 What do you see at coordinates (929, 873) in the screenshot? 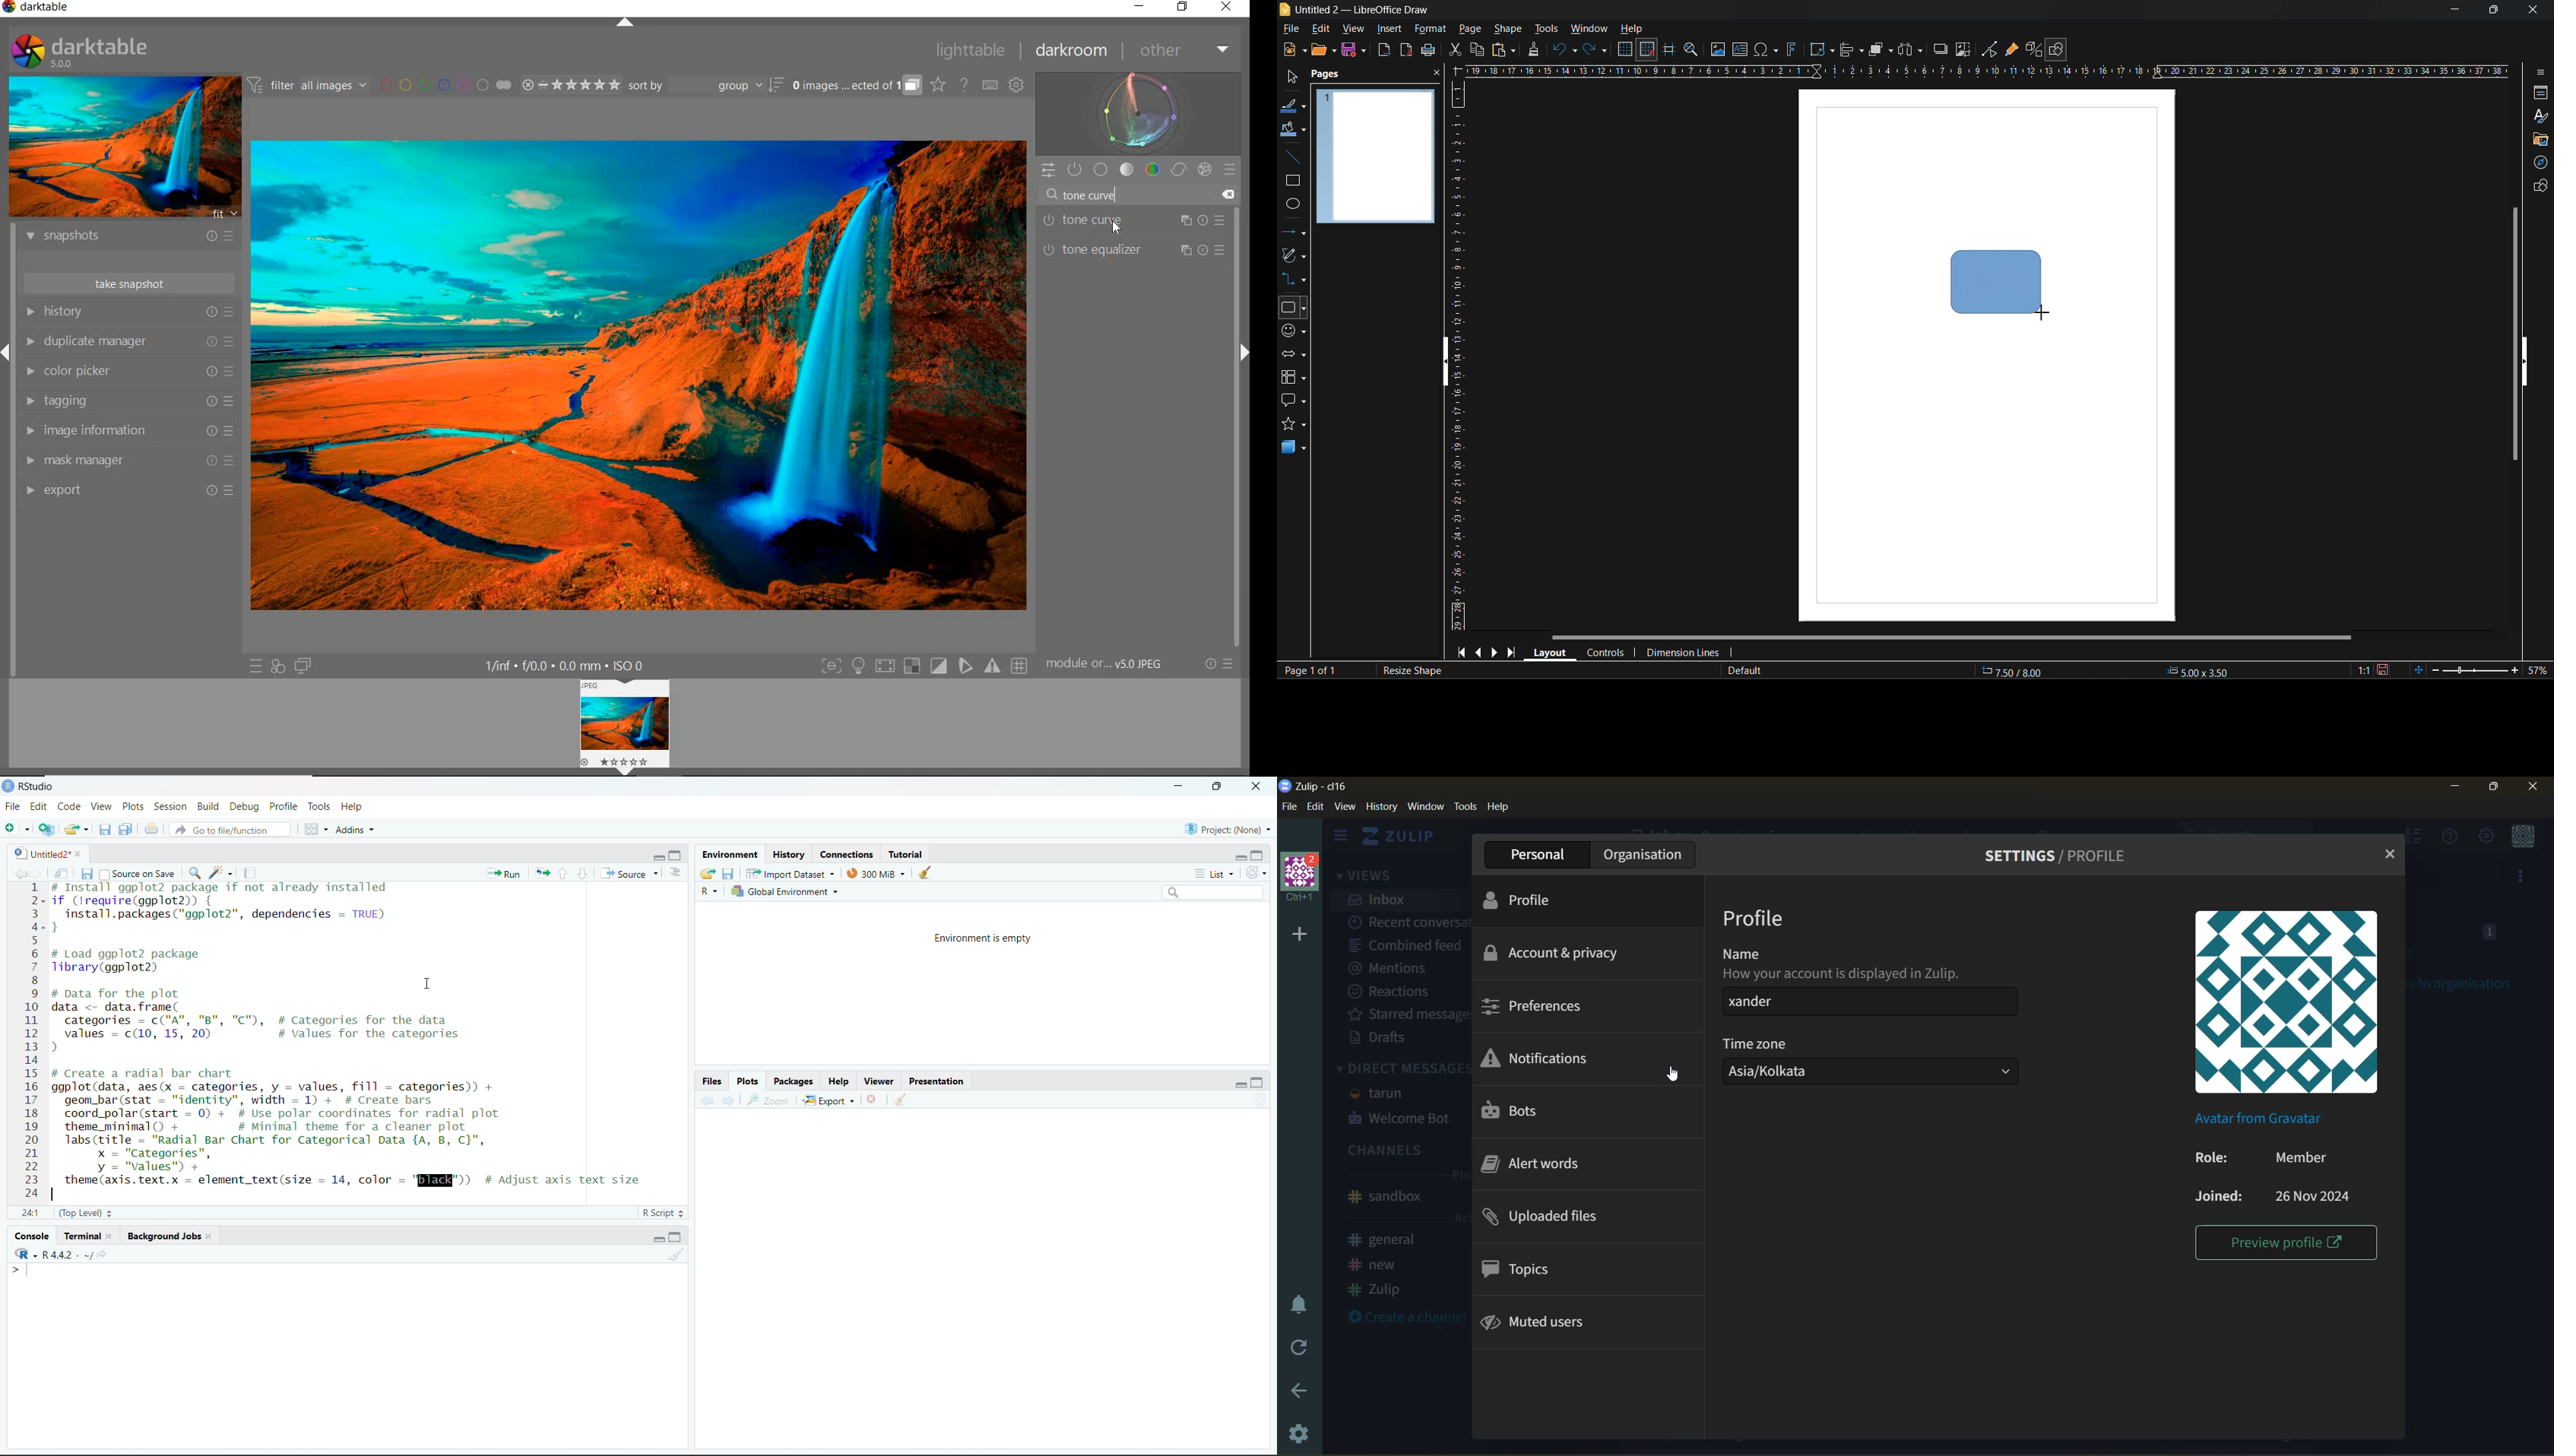
I see `clear history` at bounding box center [929, 873].